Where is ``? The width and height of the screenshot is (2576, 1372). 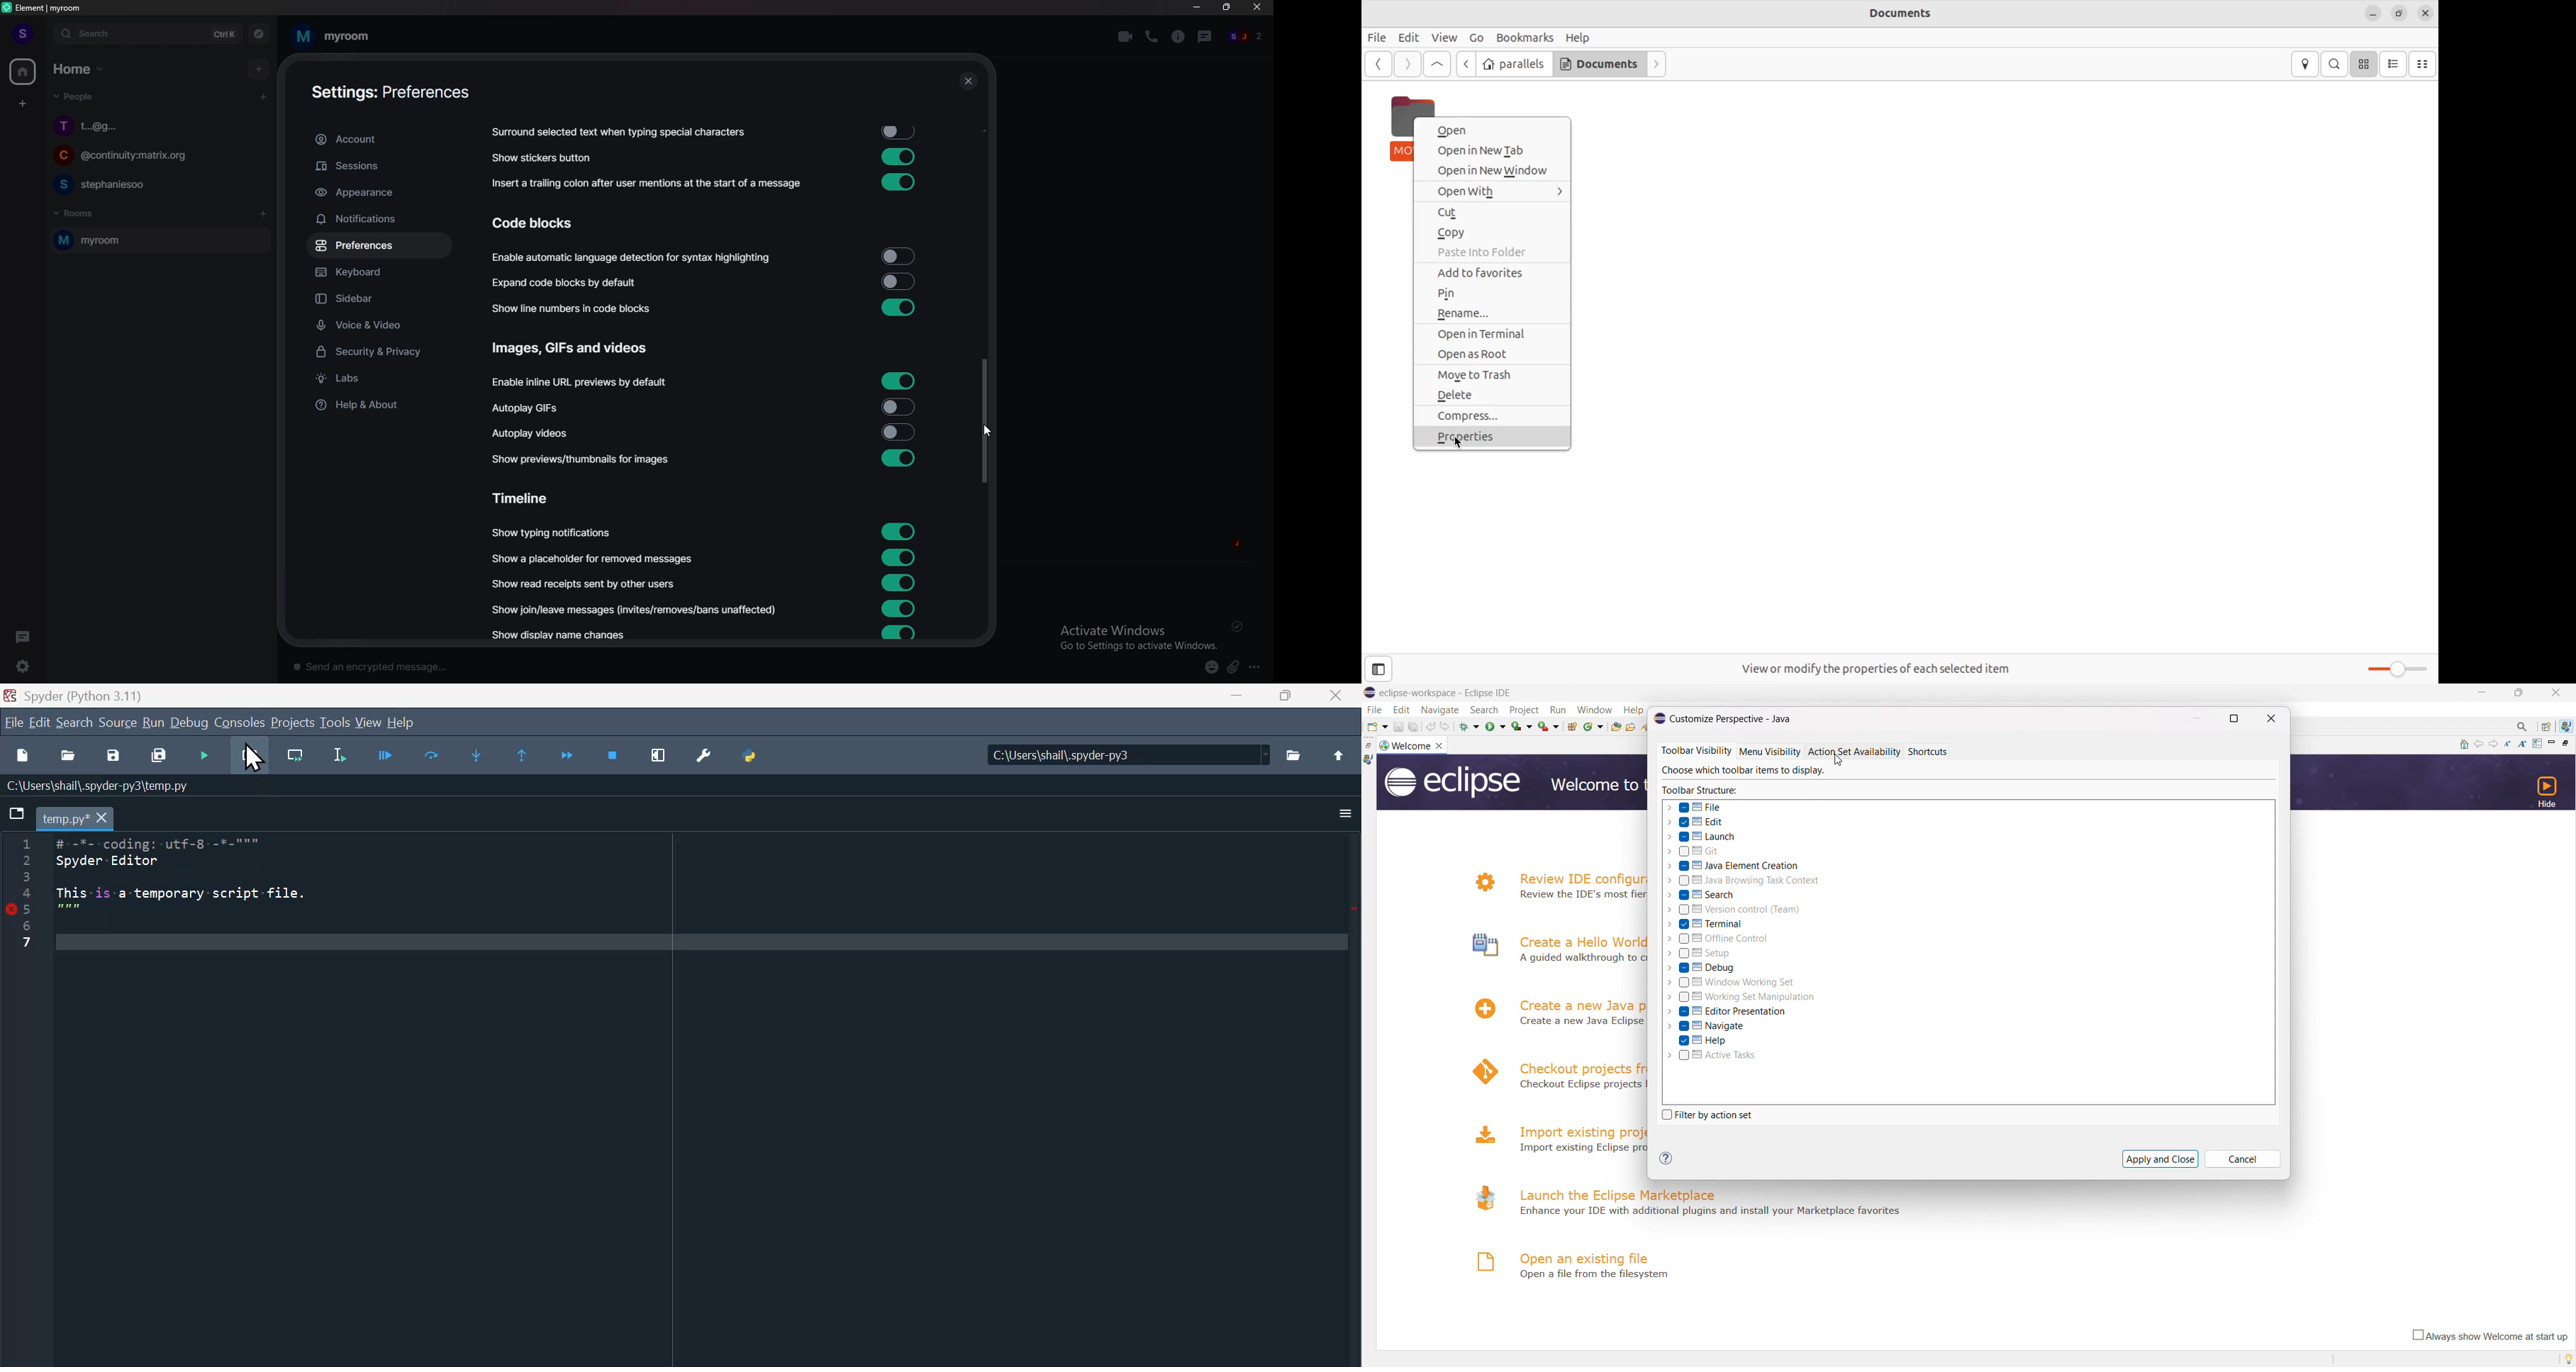  is located at coordinates (1241, 626).